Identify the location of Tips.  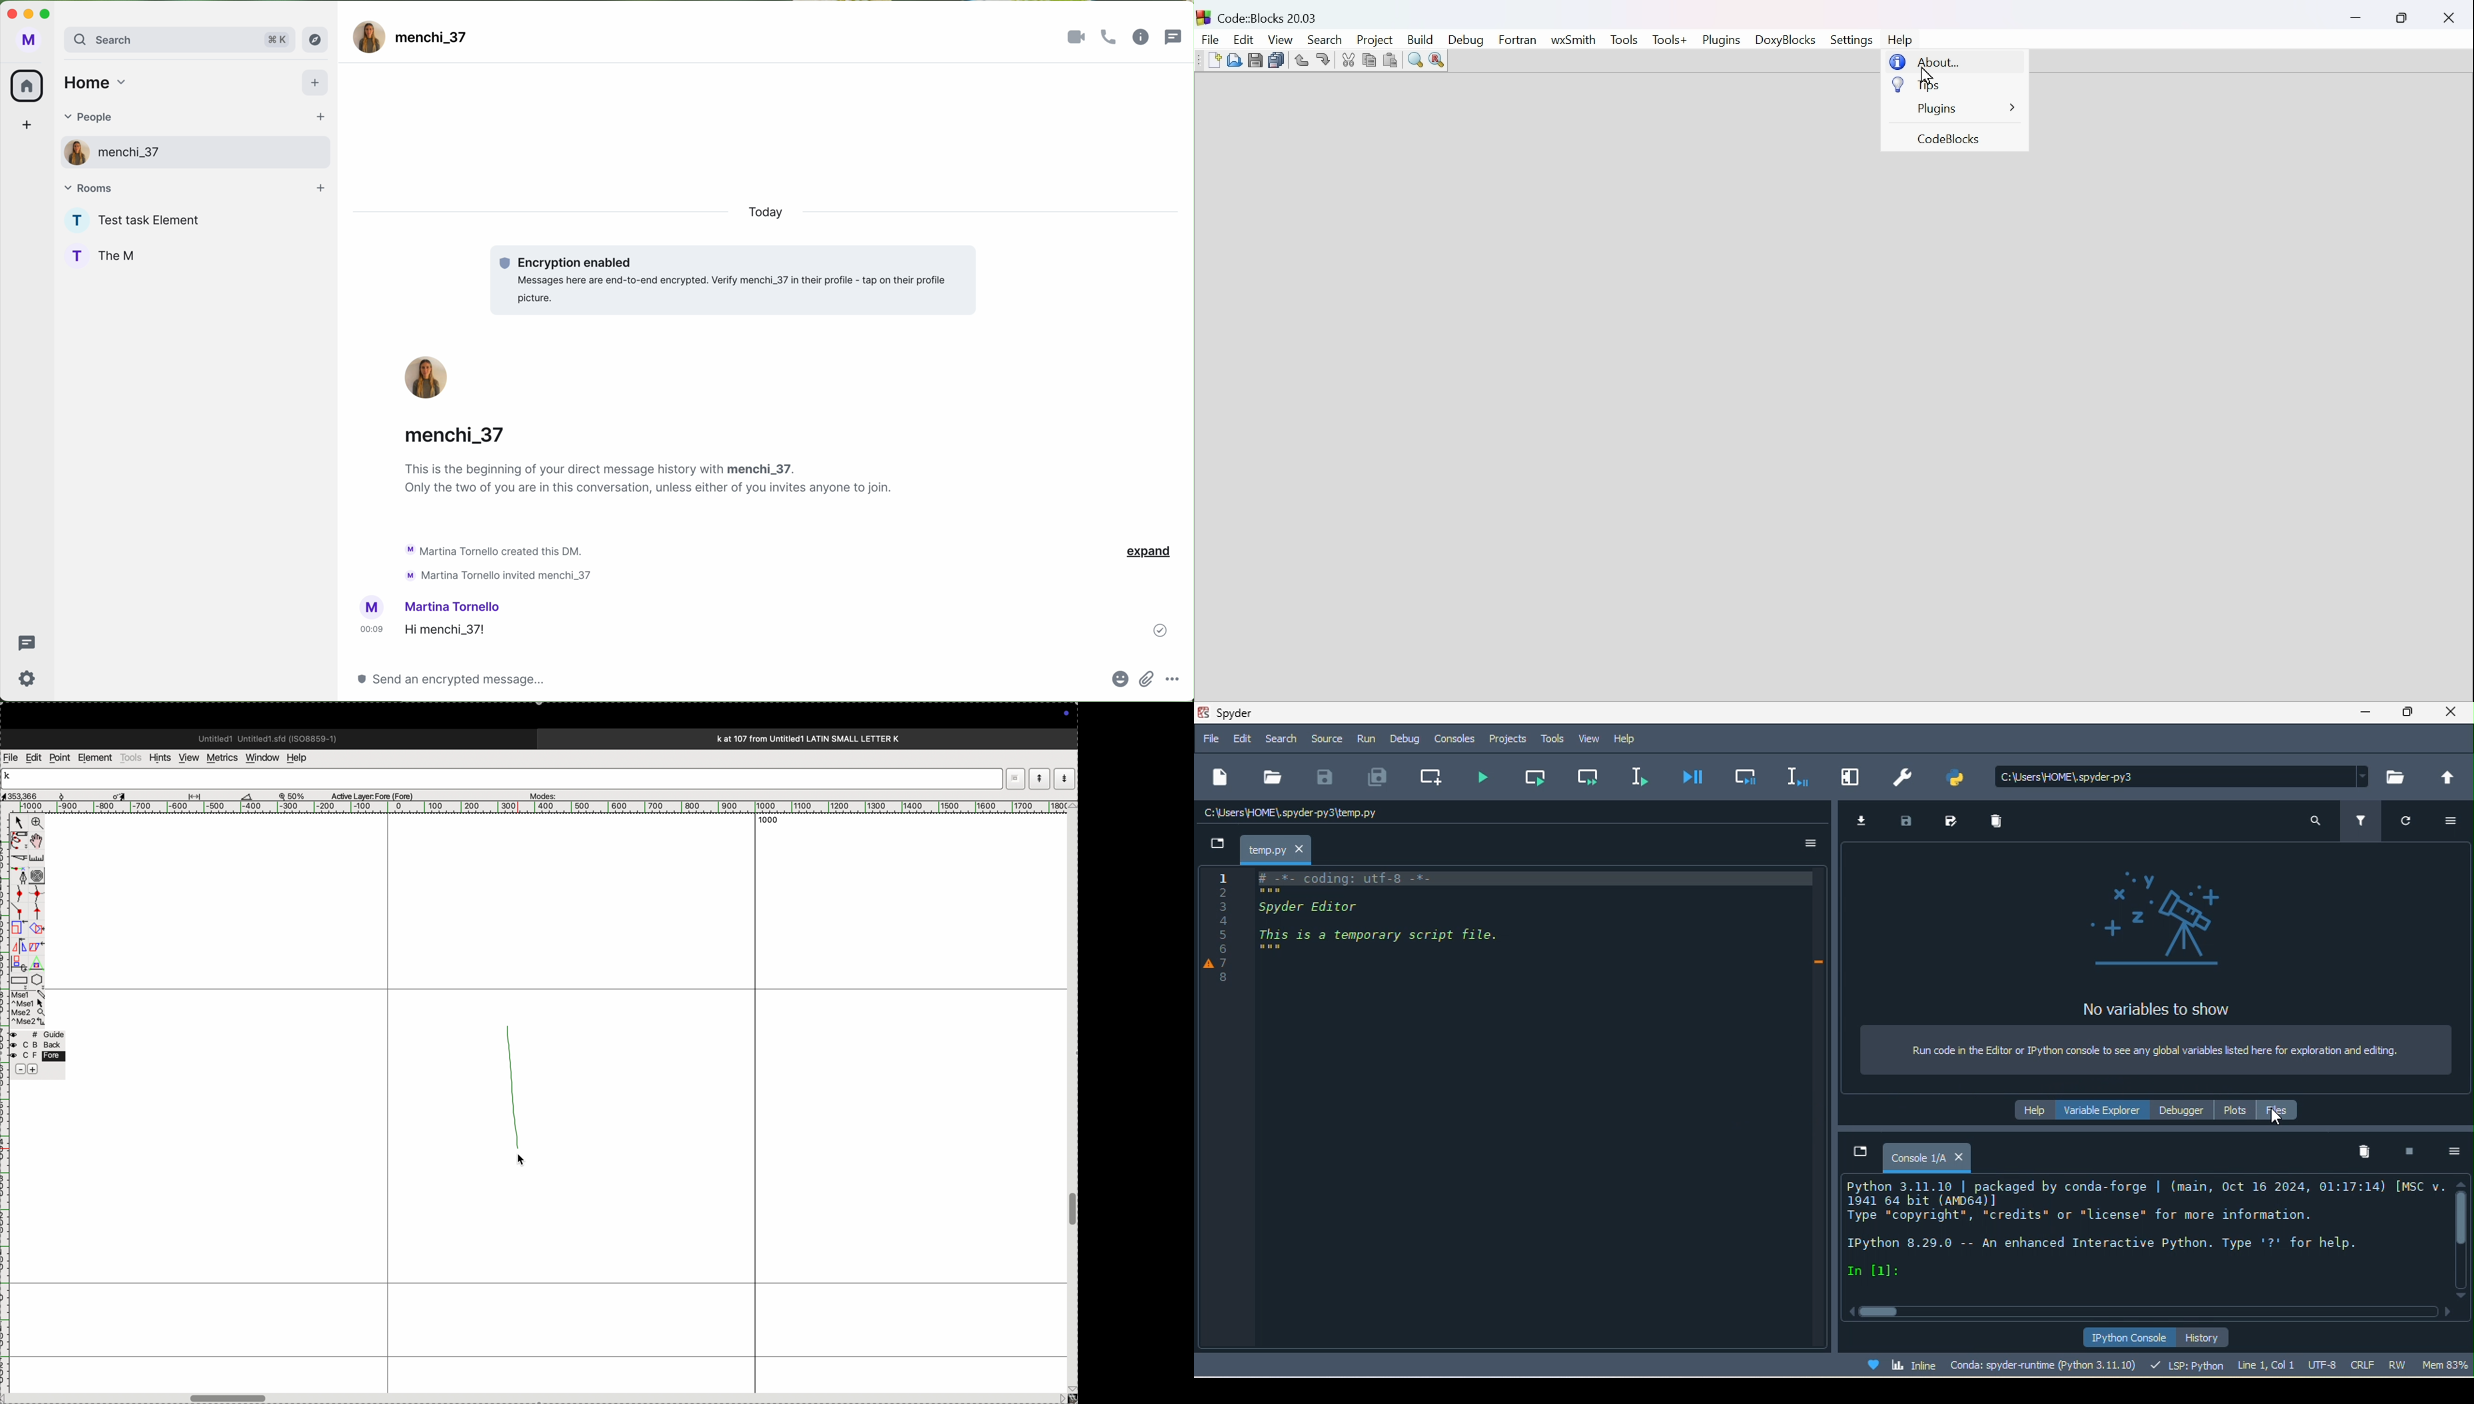
(1931, 84).